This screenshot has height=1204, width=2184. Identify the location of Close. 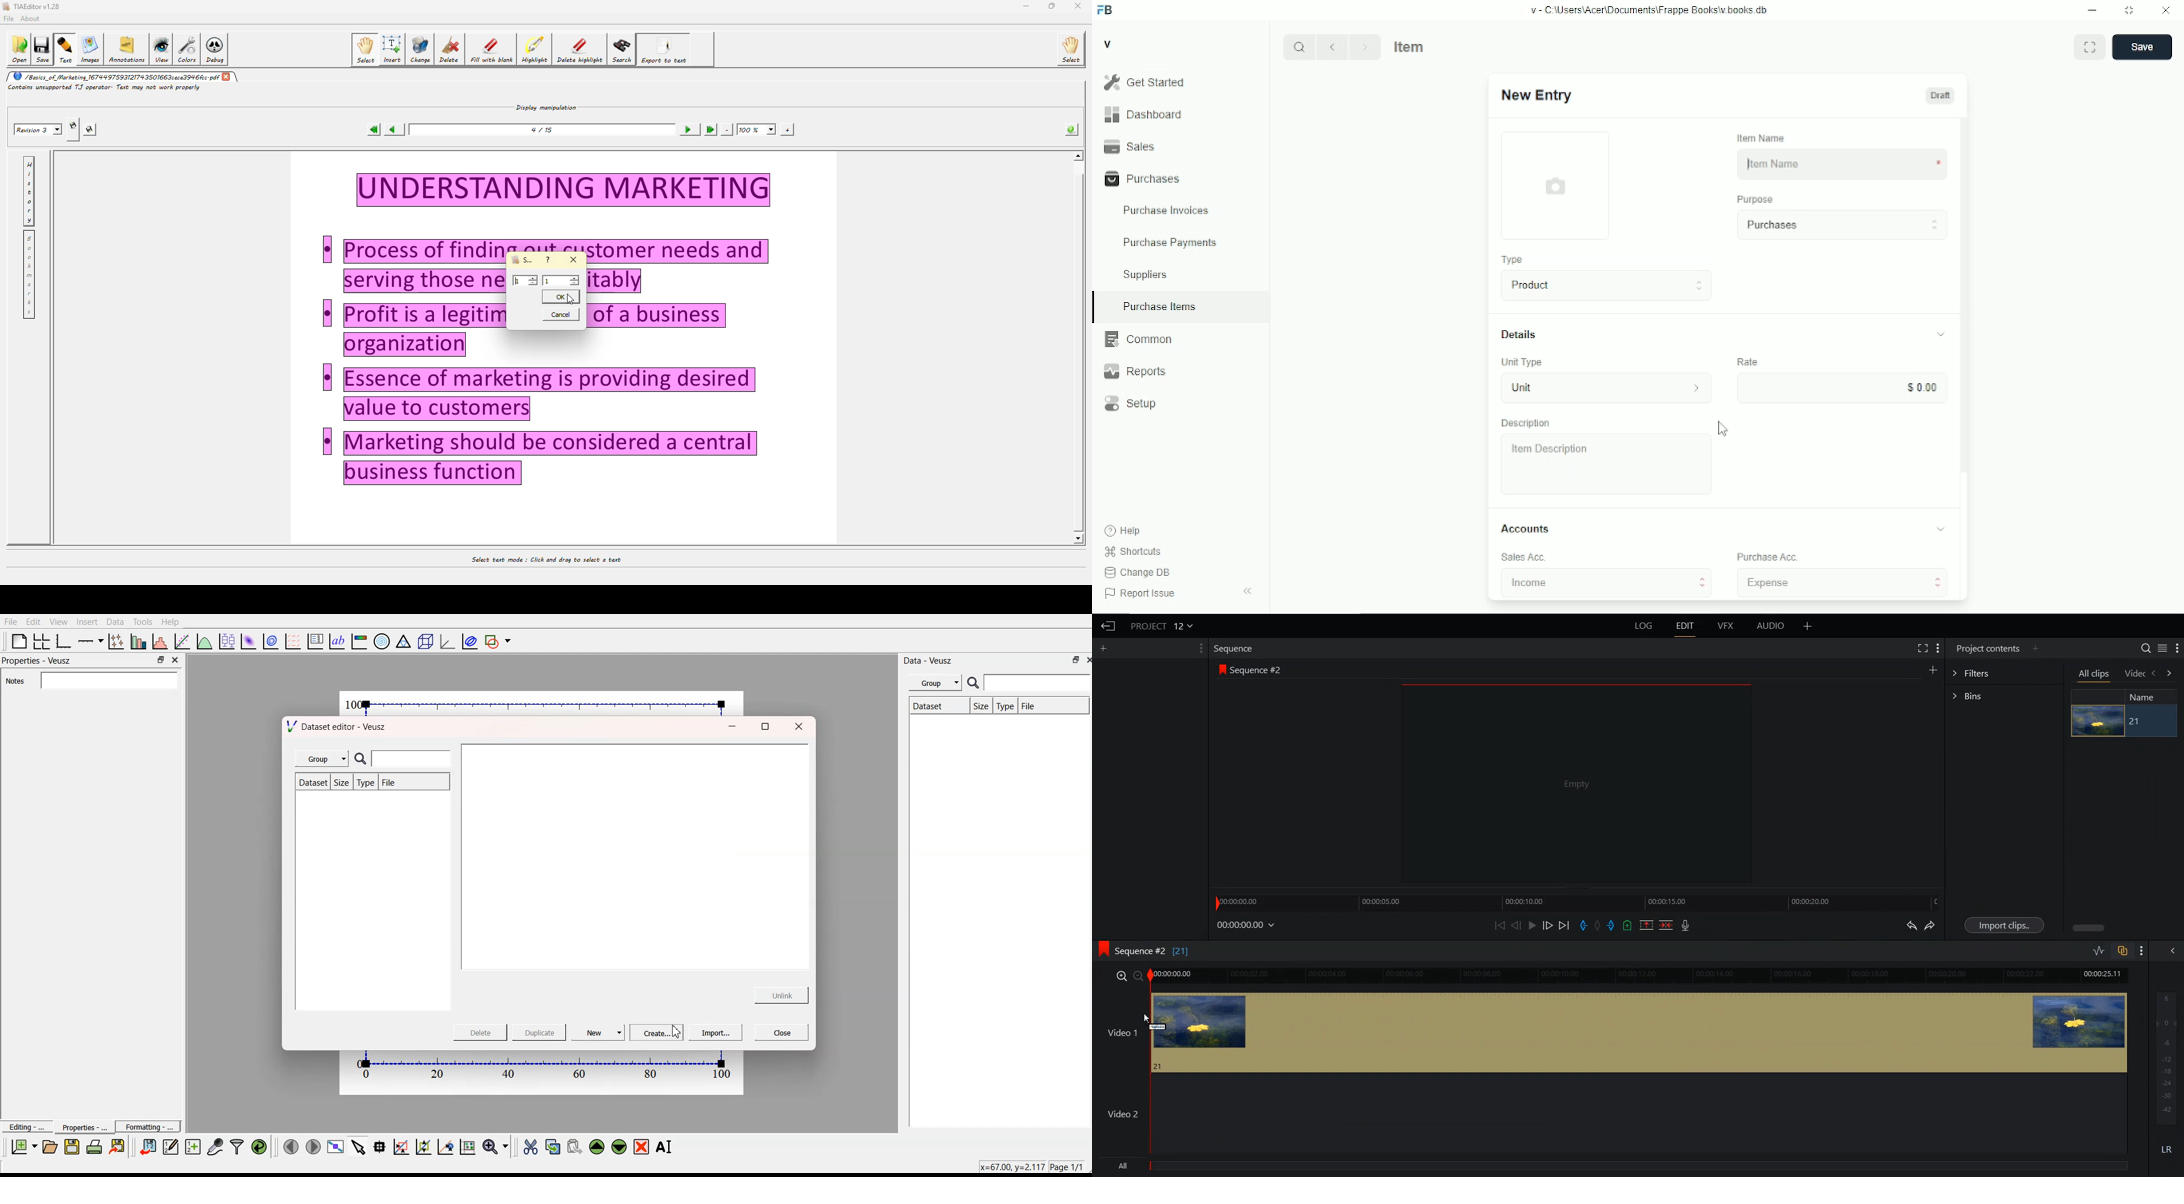
(2166, 9).